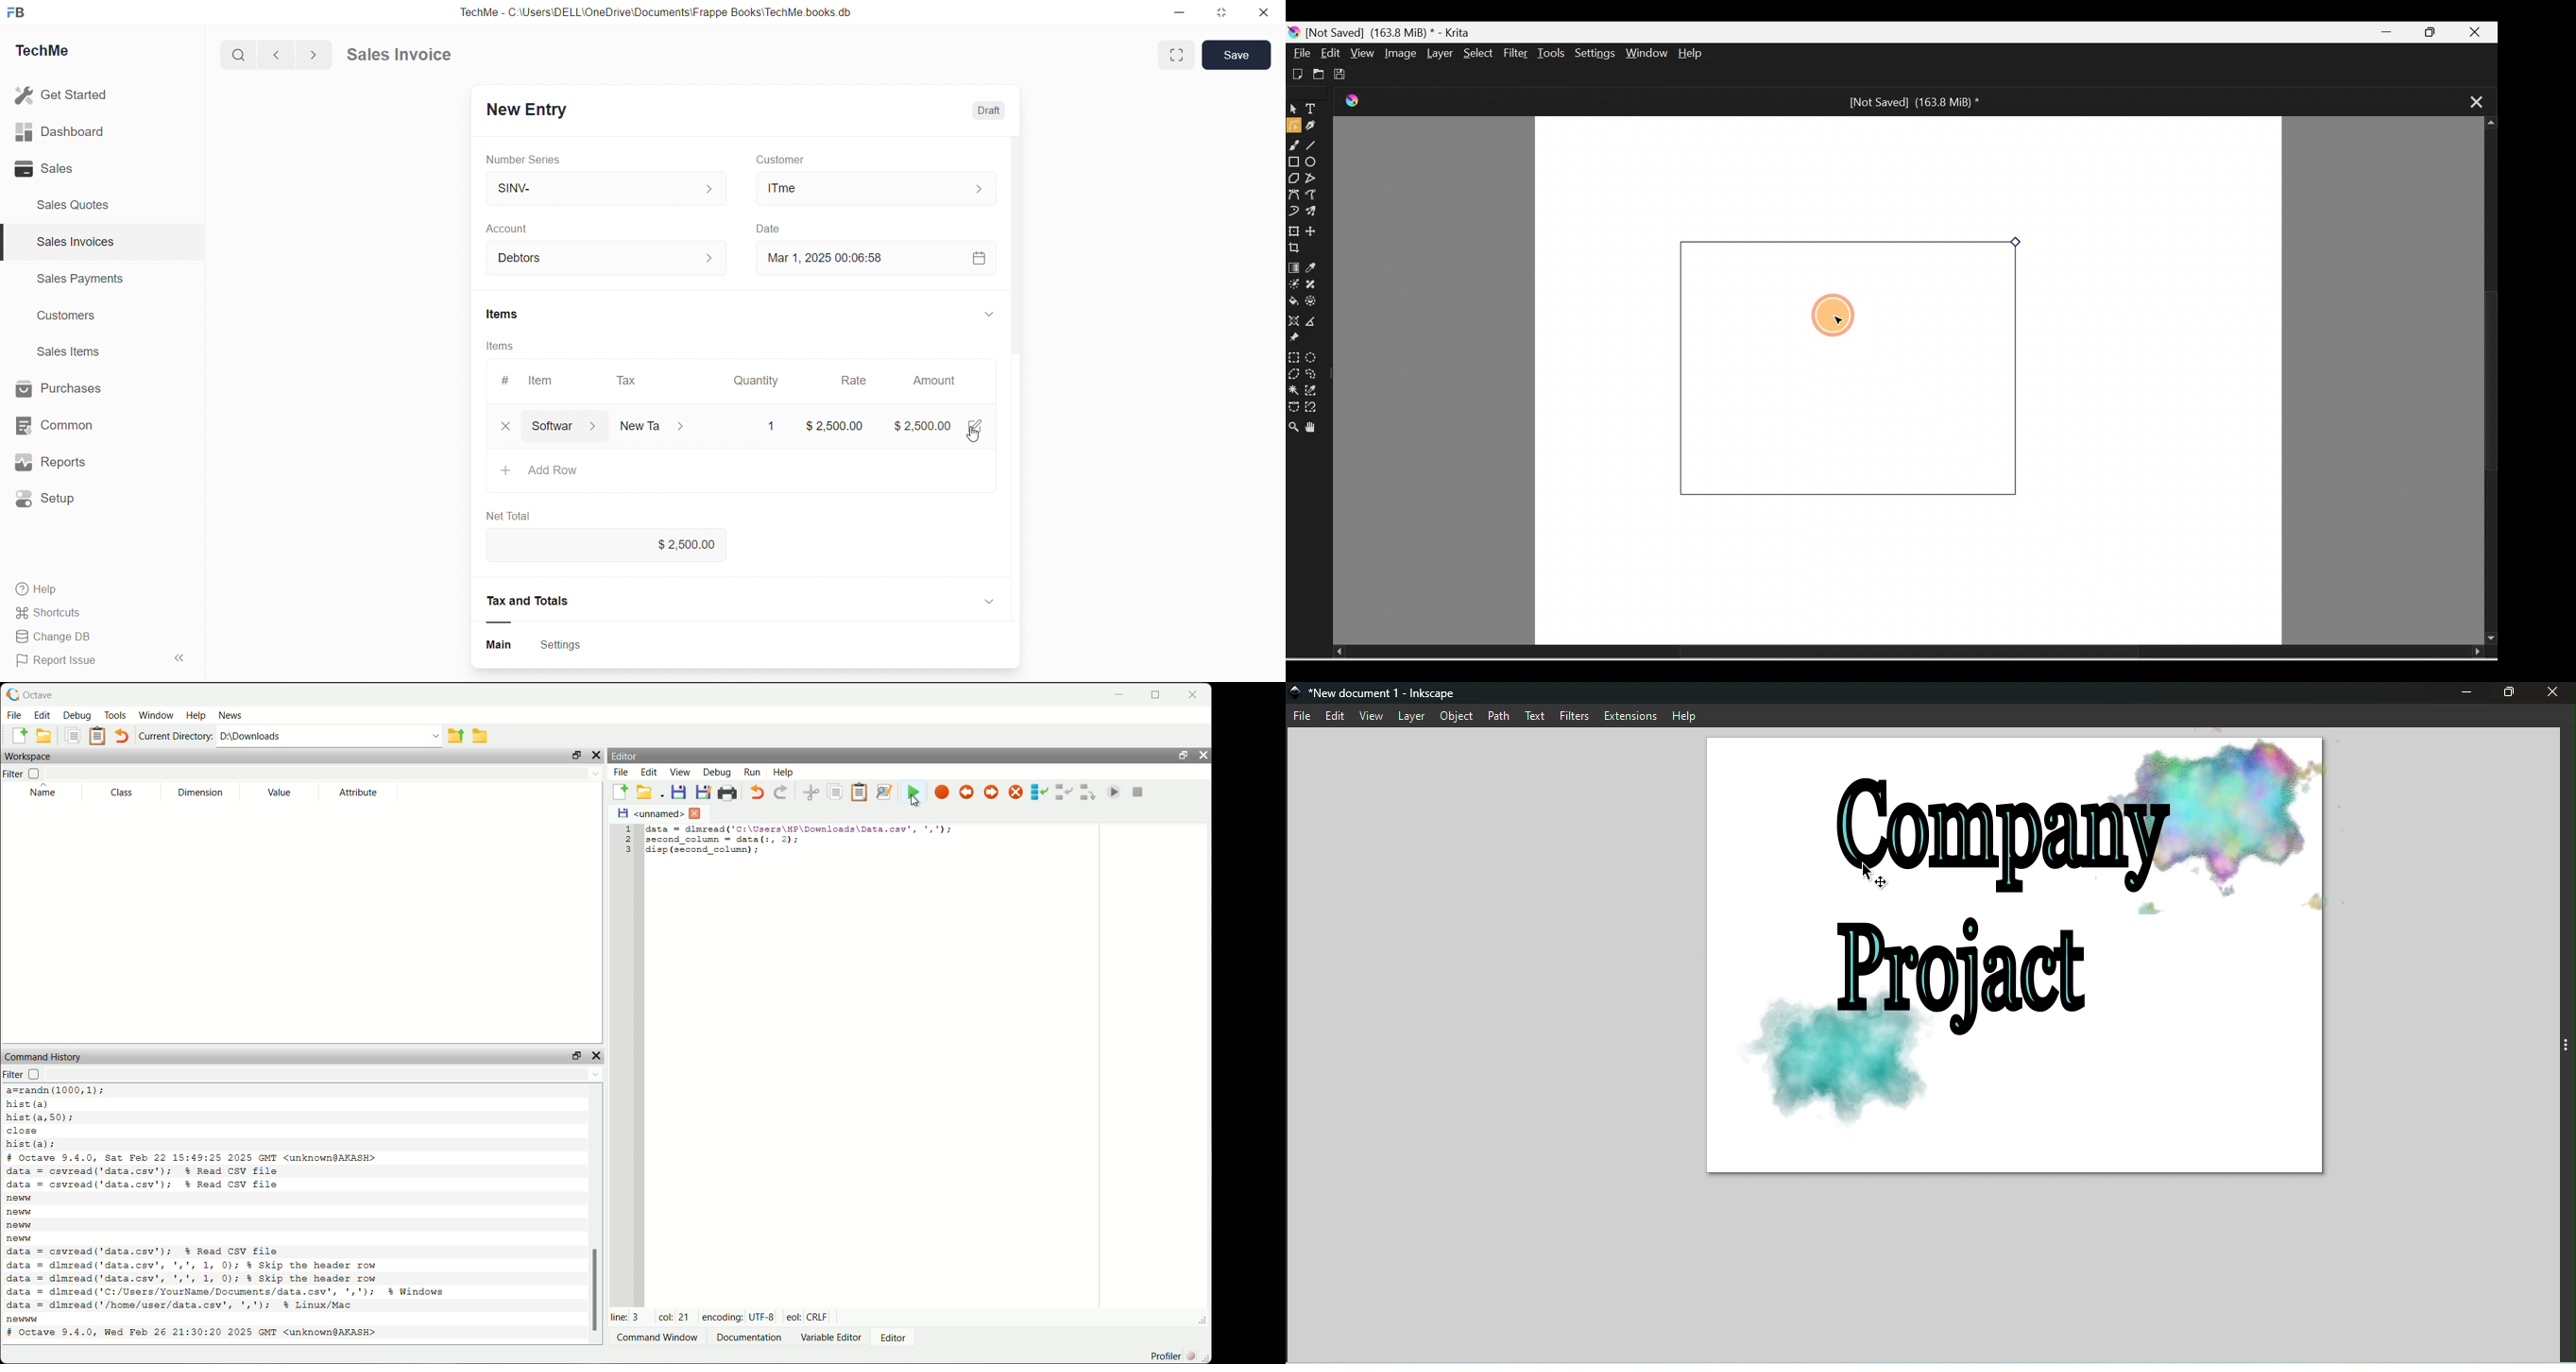 The height and width of the screenshot is (1372, 2576). I want to click on Help, so click(1701, 54).